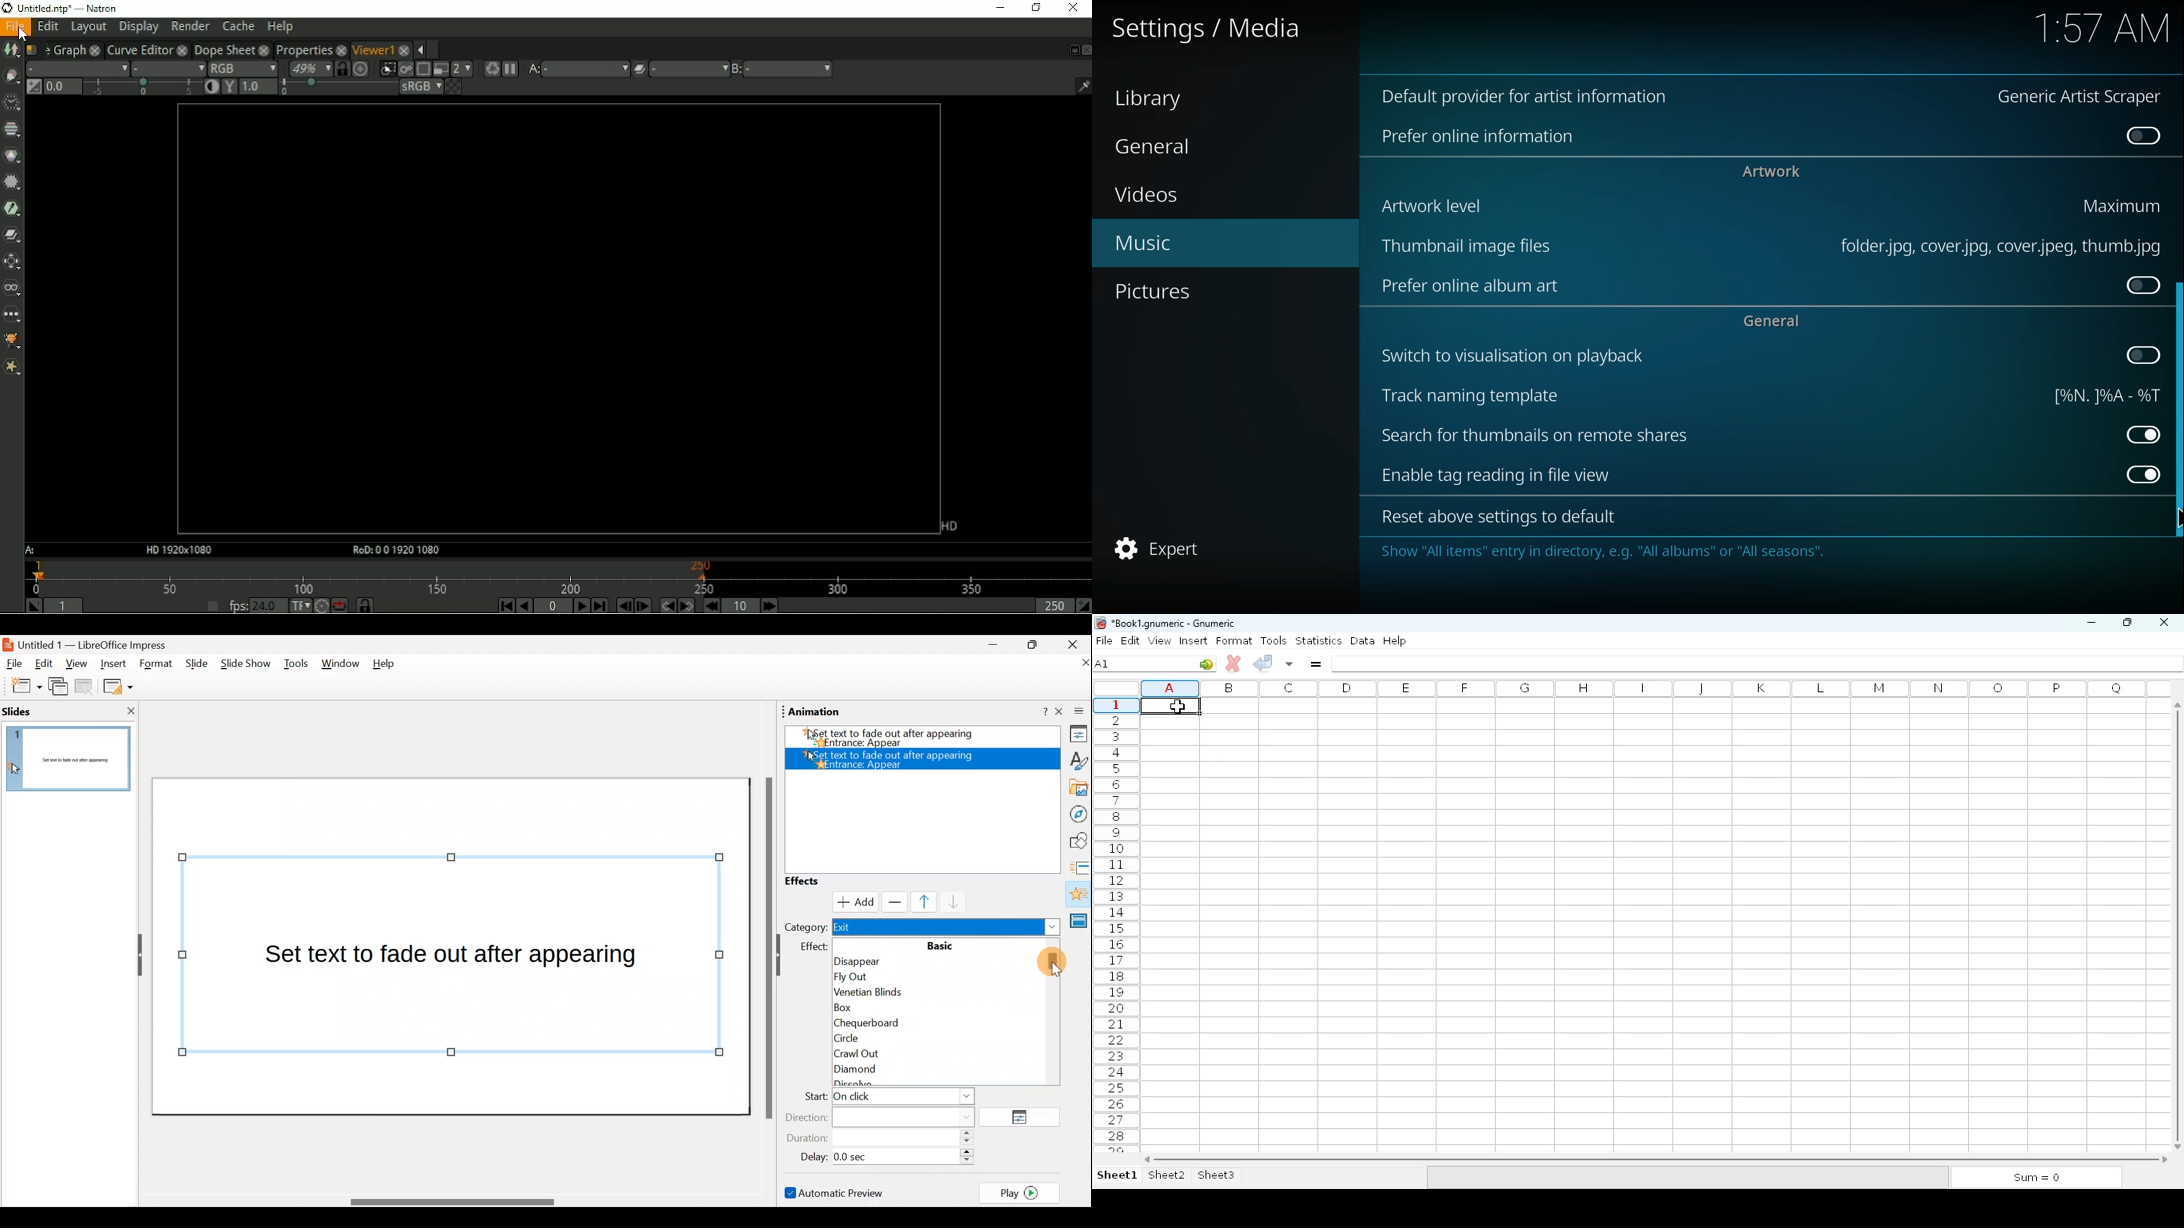 The width and height of the screenshot is (2184, 1232). What do you see at coordinates (15, 664) in the screenshot?
I see `File` at bounding box center [15, 664].